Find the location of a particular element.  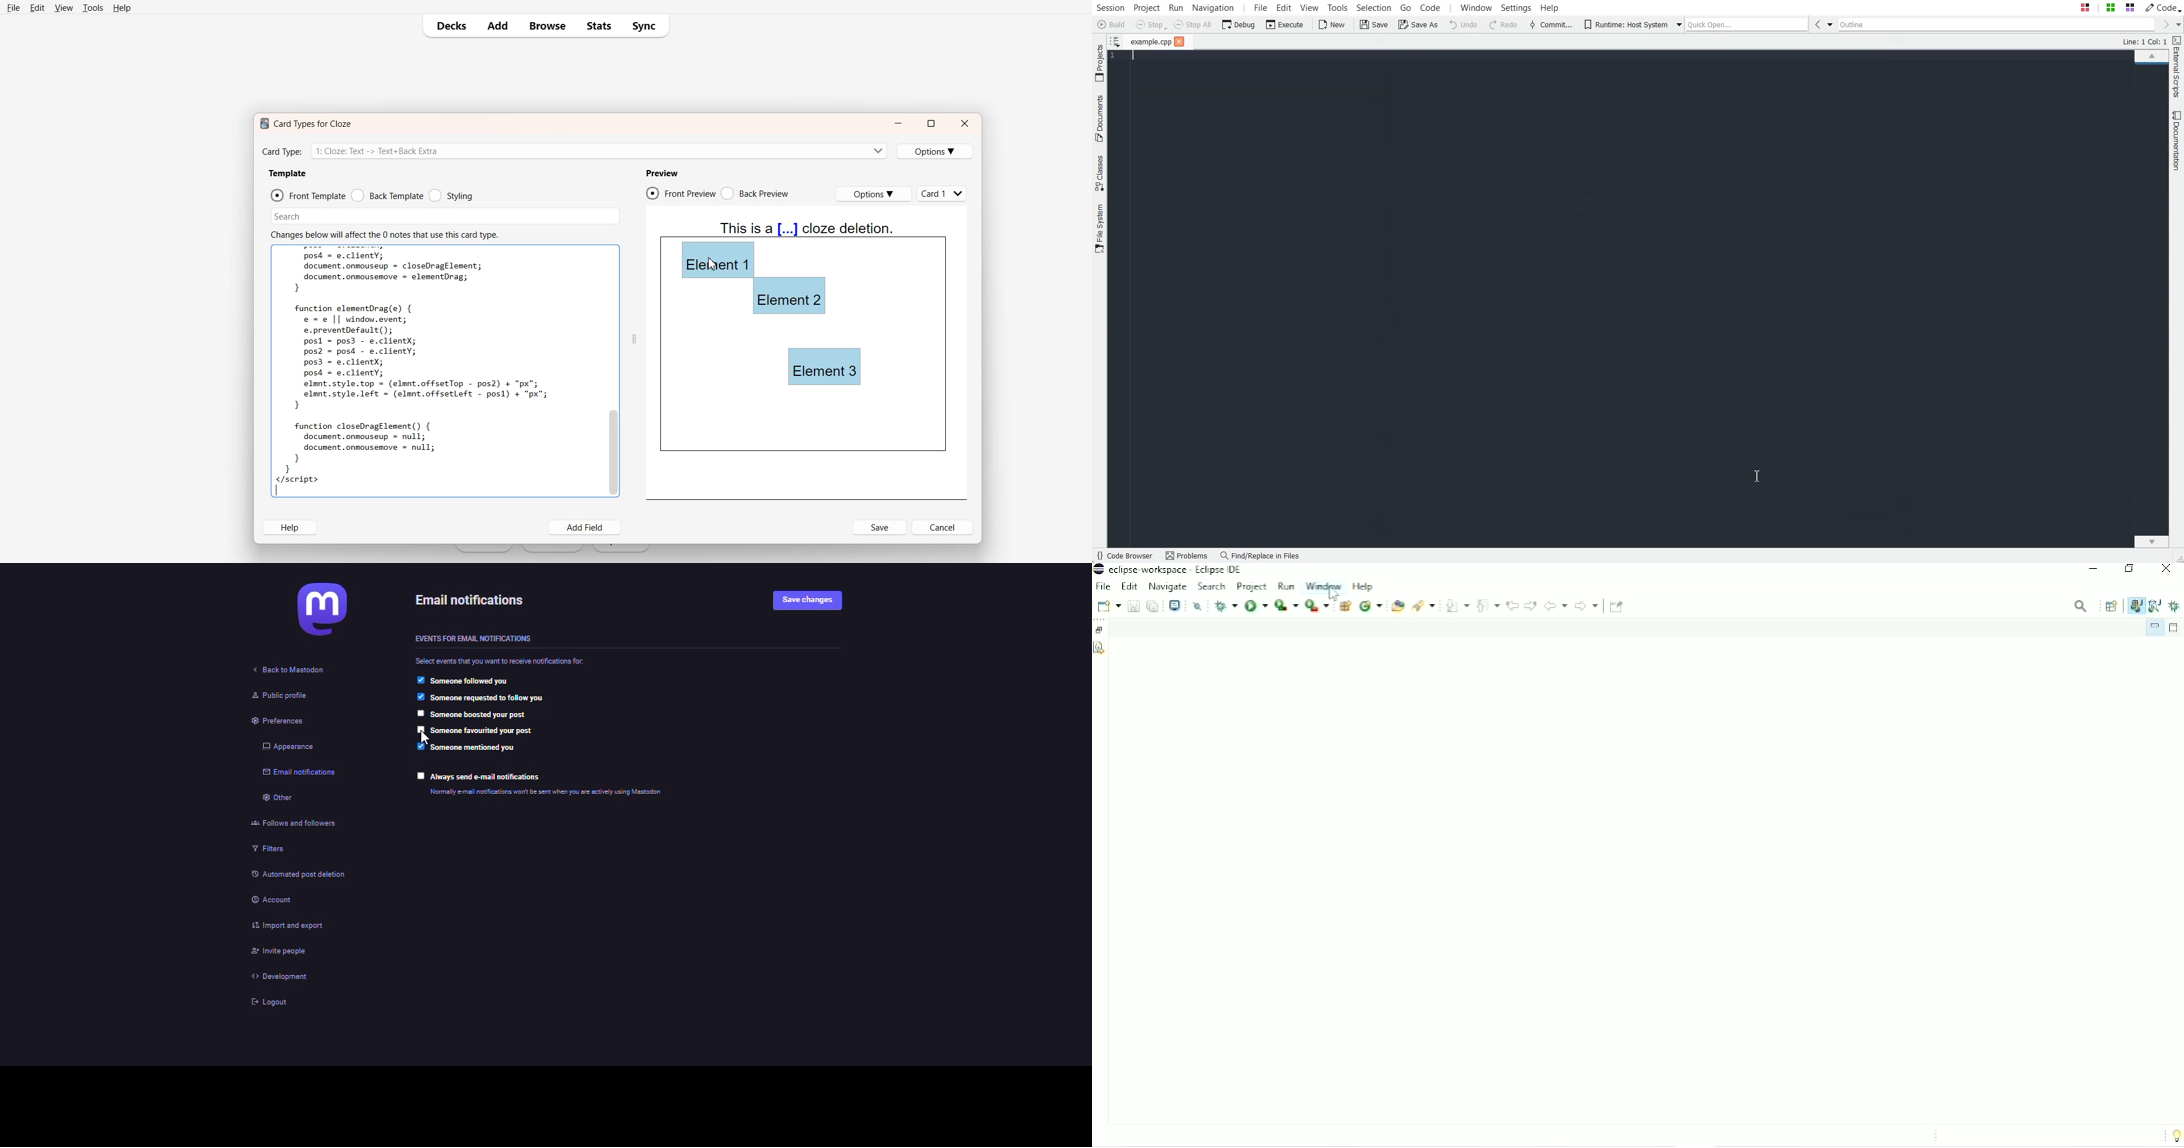

Back Template is located at coordinates (387, 195).